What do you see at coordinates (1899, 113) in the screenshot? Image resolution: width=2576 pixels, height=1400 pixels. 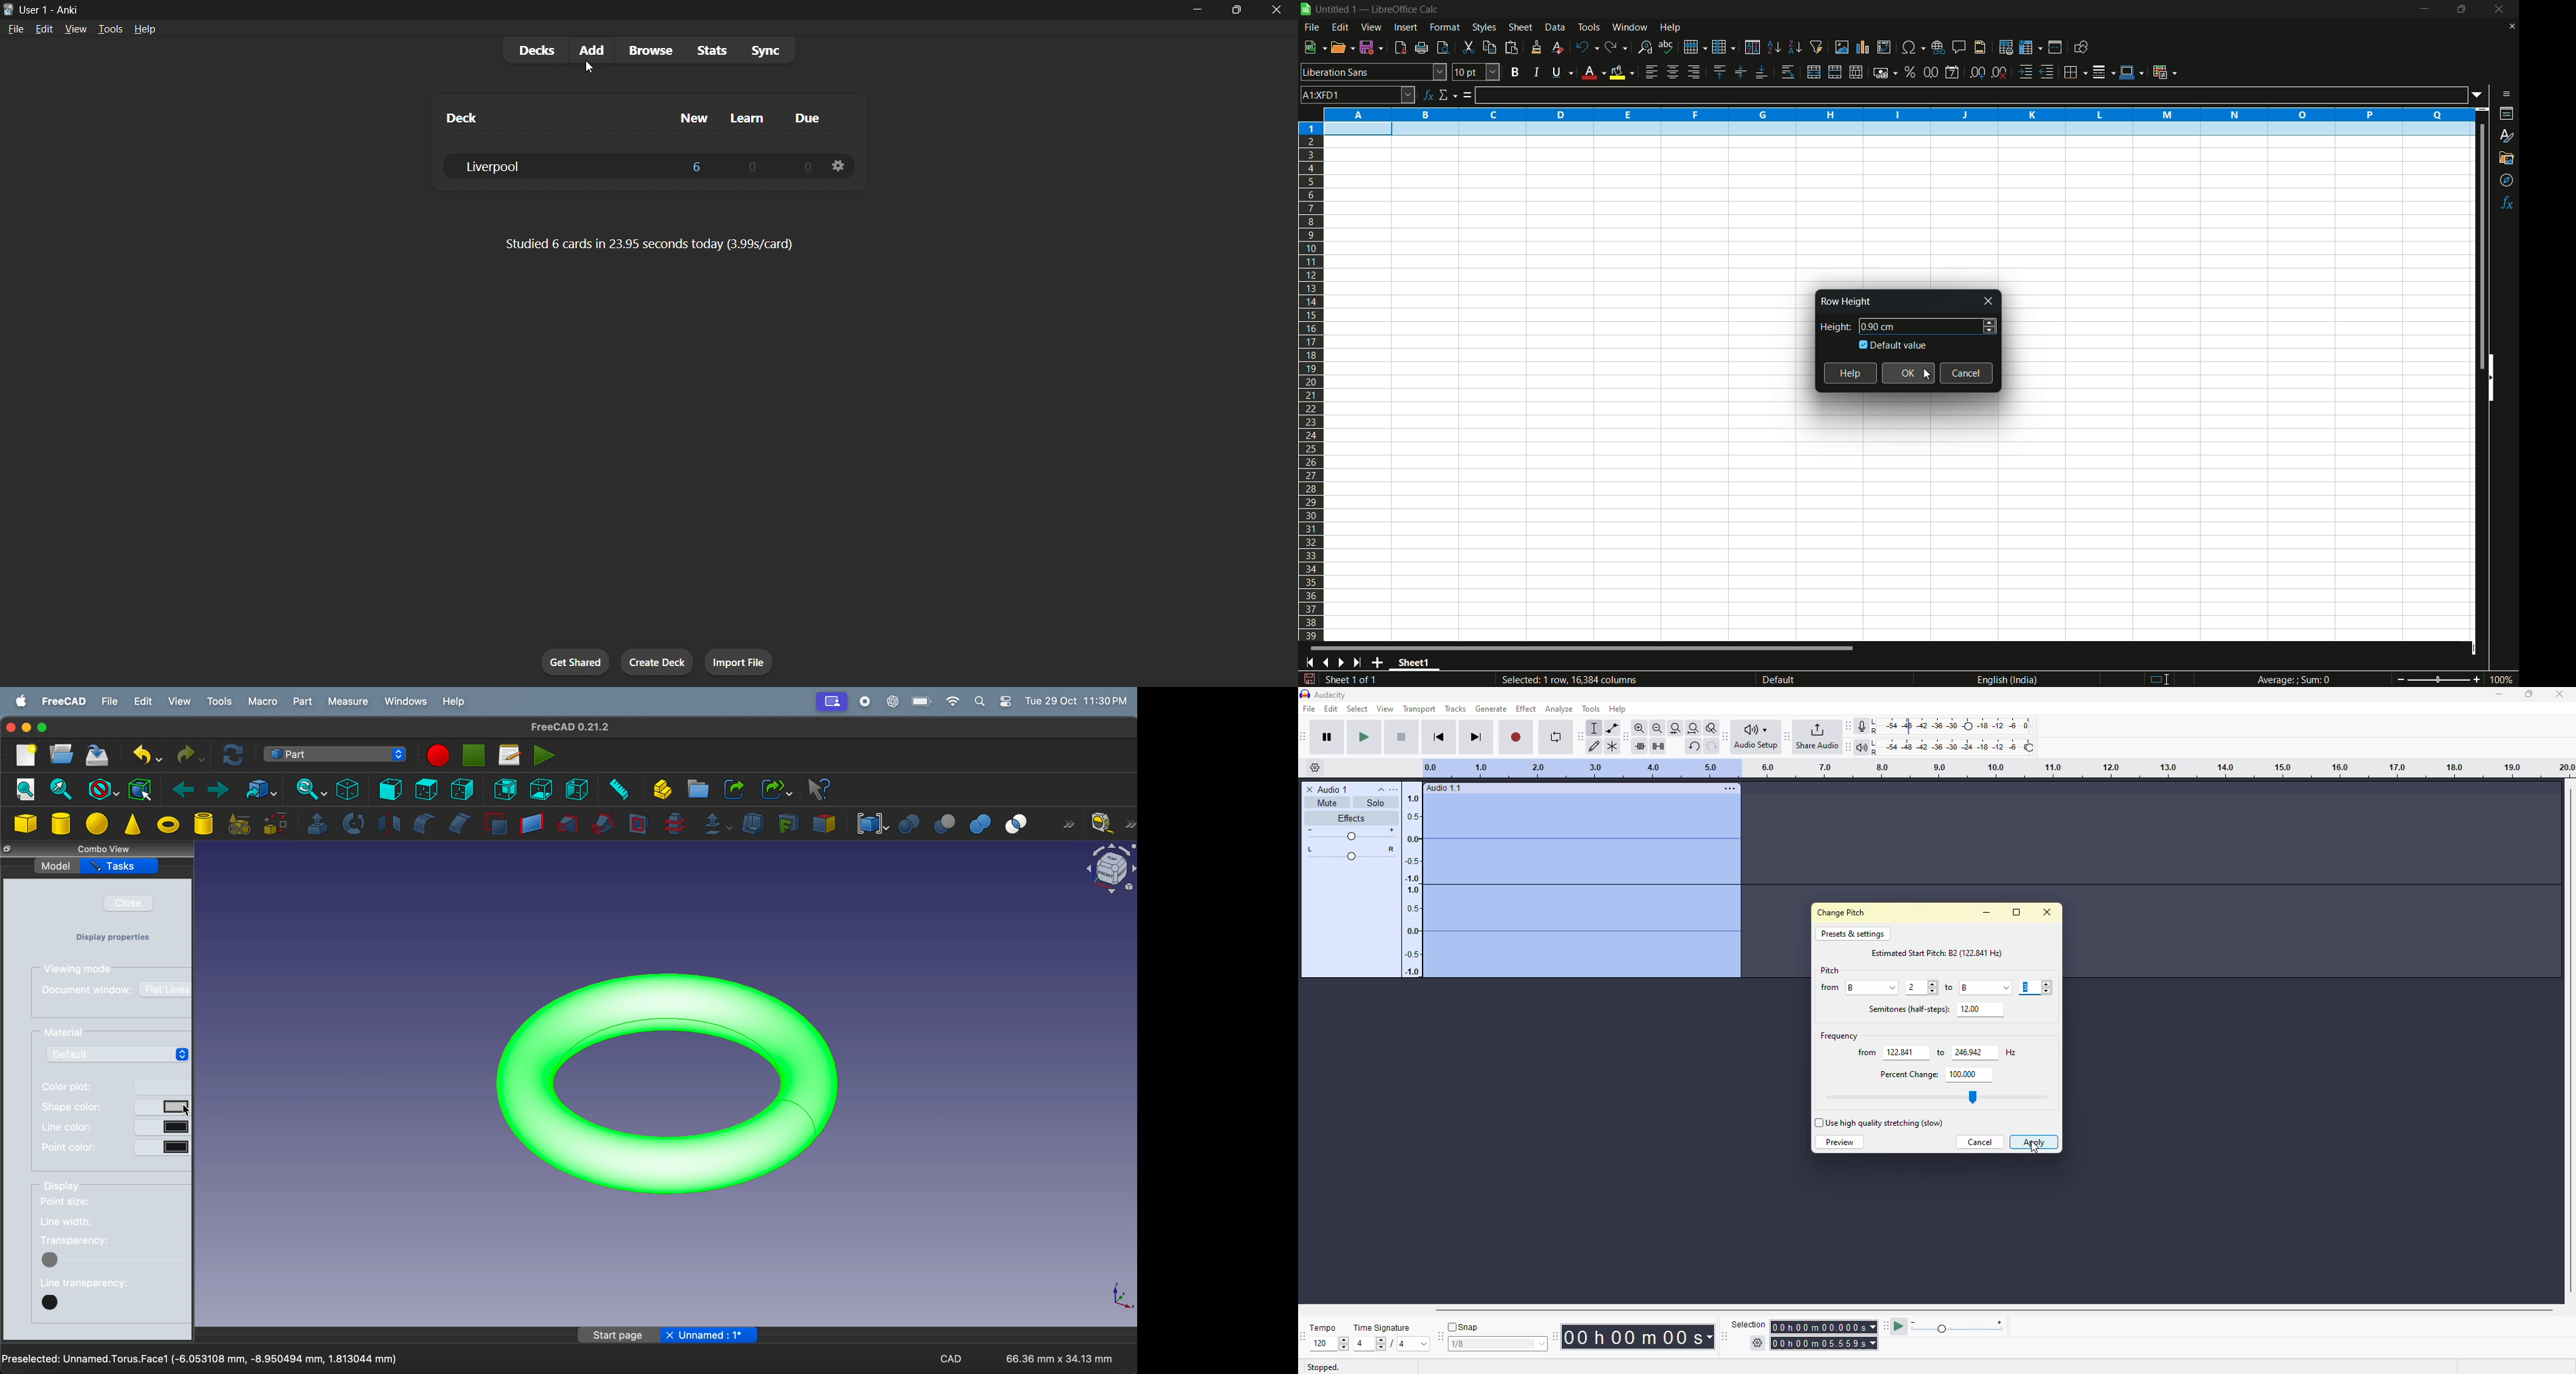 I see `columns` at bounding box center [1899, 113].